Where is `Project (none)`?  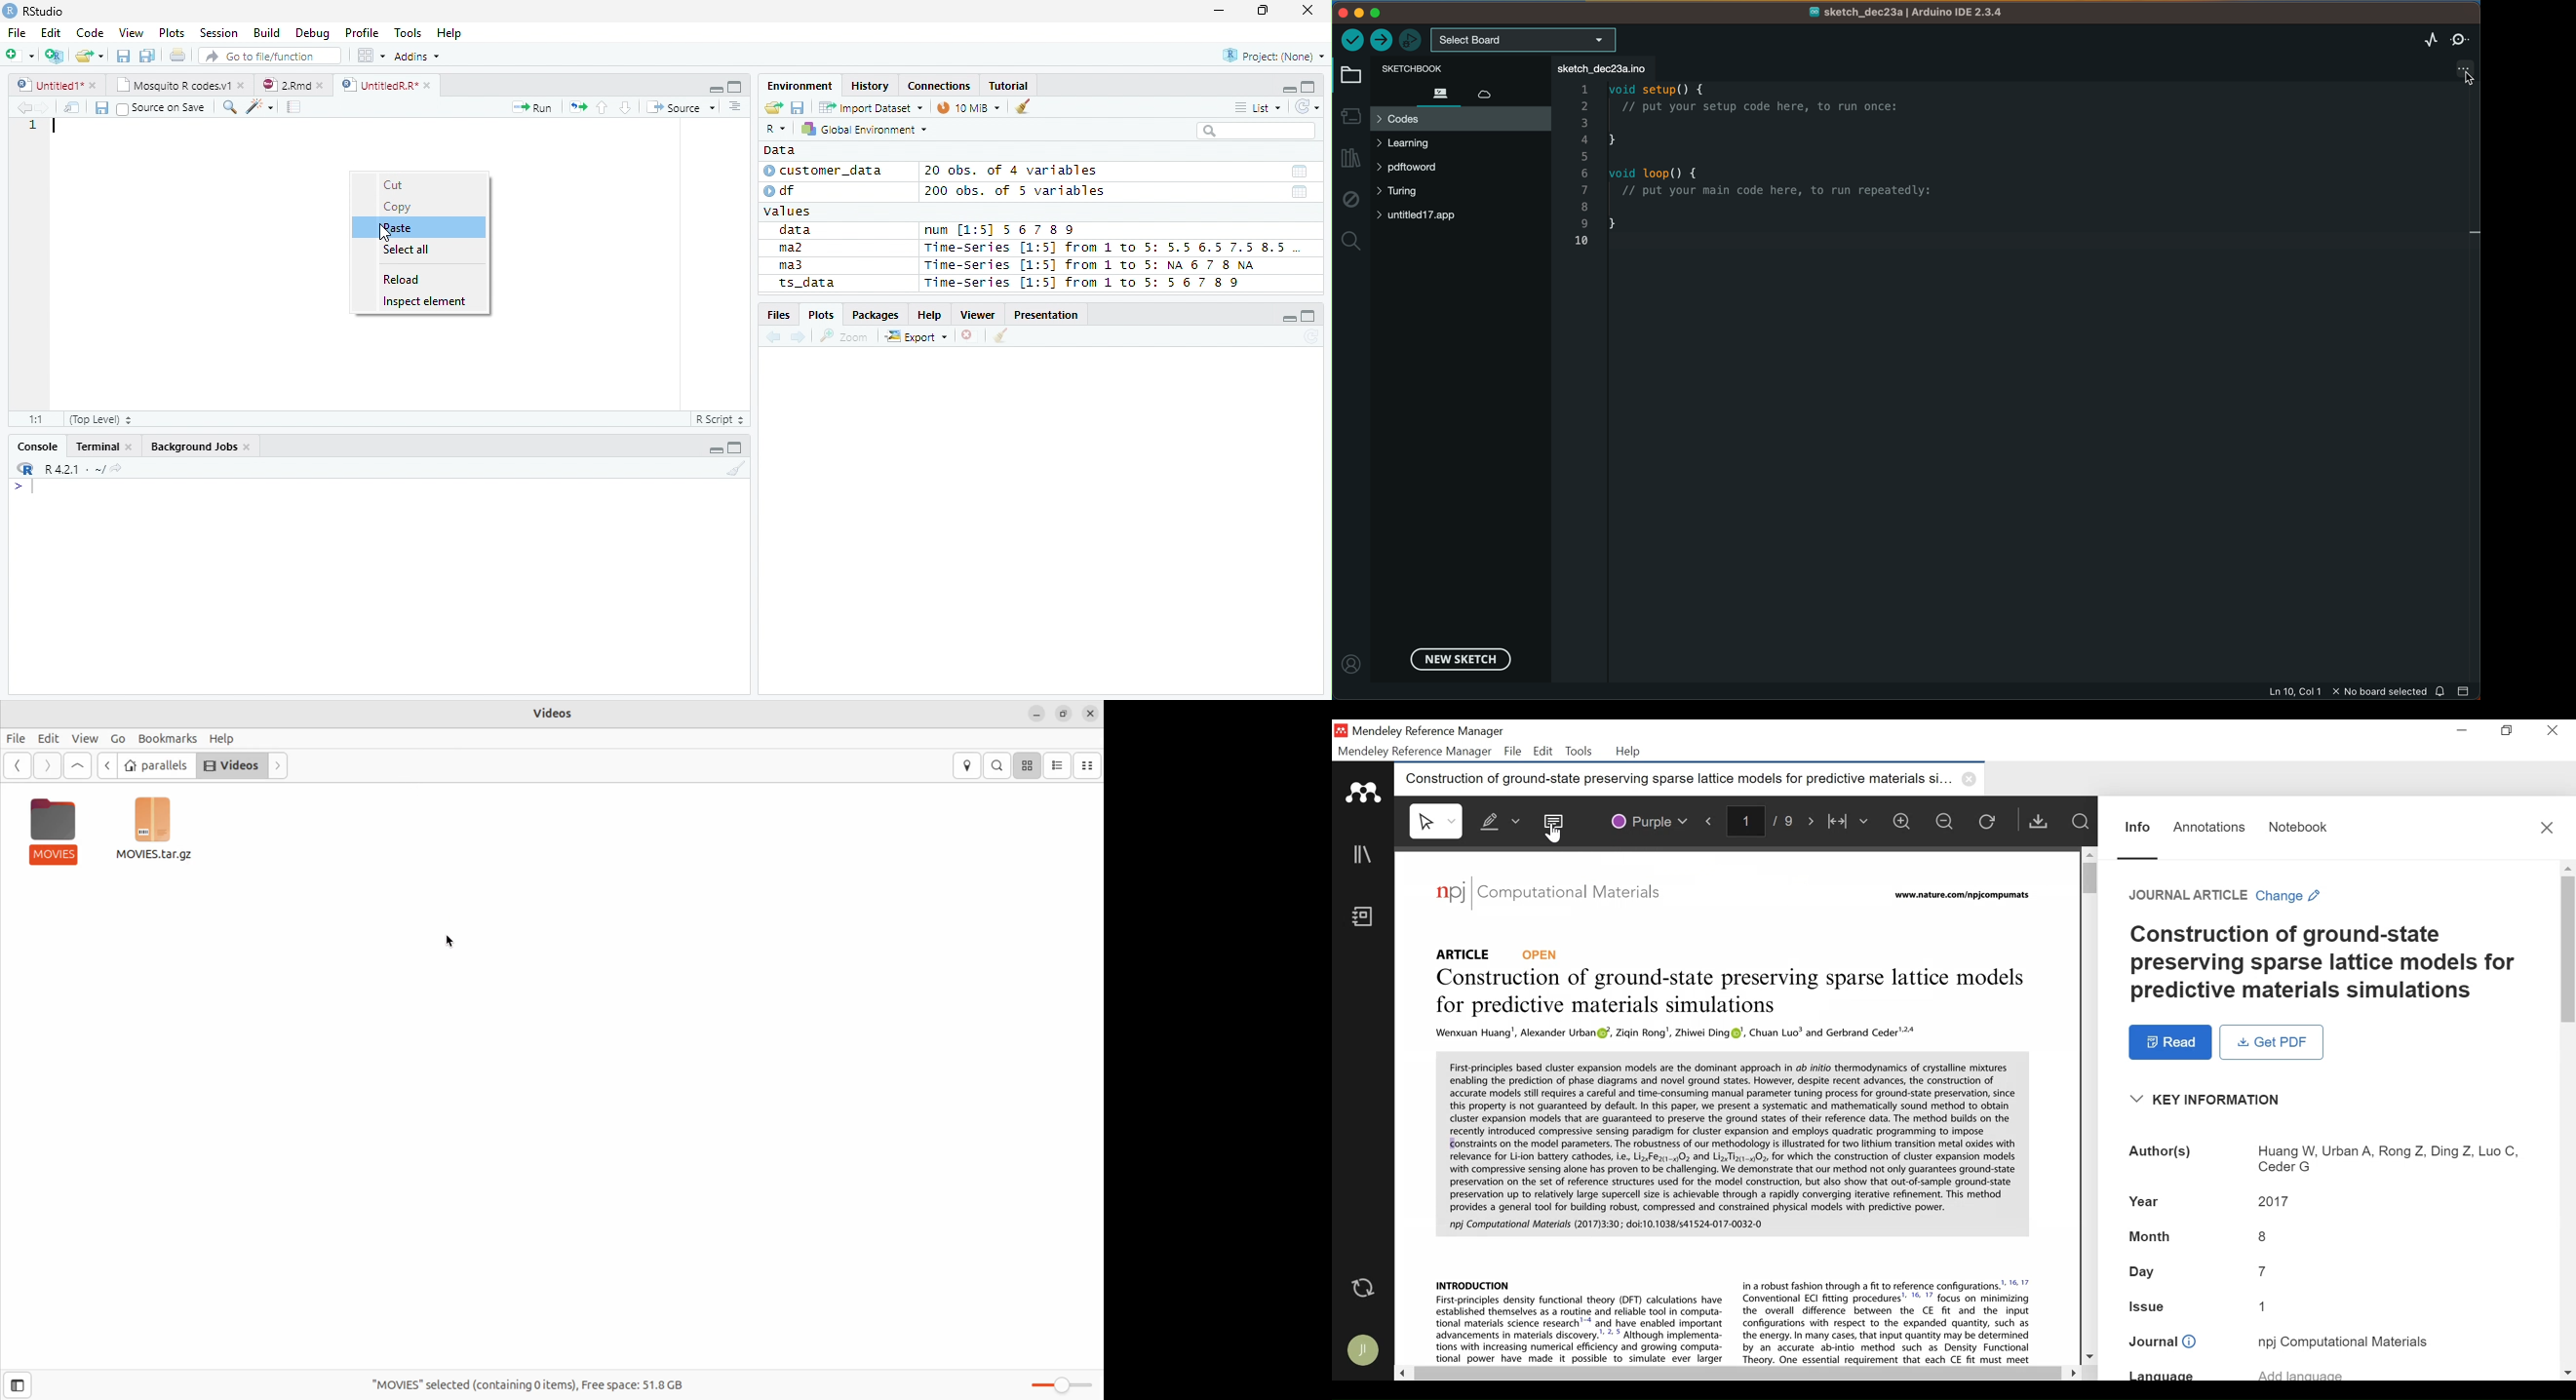 Project (none) is located at coordinates (1276, 54).